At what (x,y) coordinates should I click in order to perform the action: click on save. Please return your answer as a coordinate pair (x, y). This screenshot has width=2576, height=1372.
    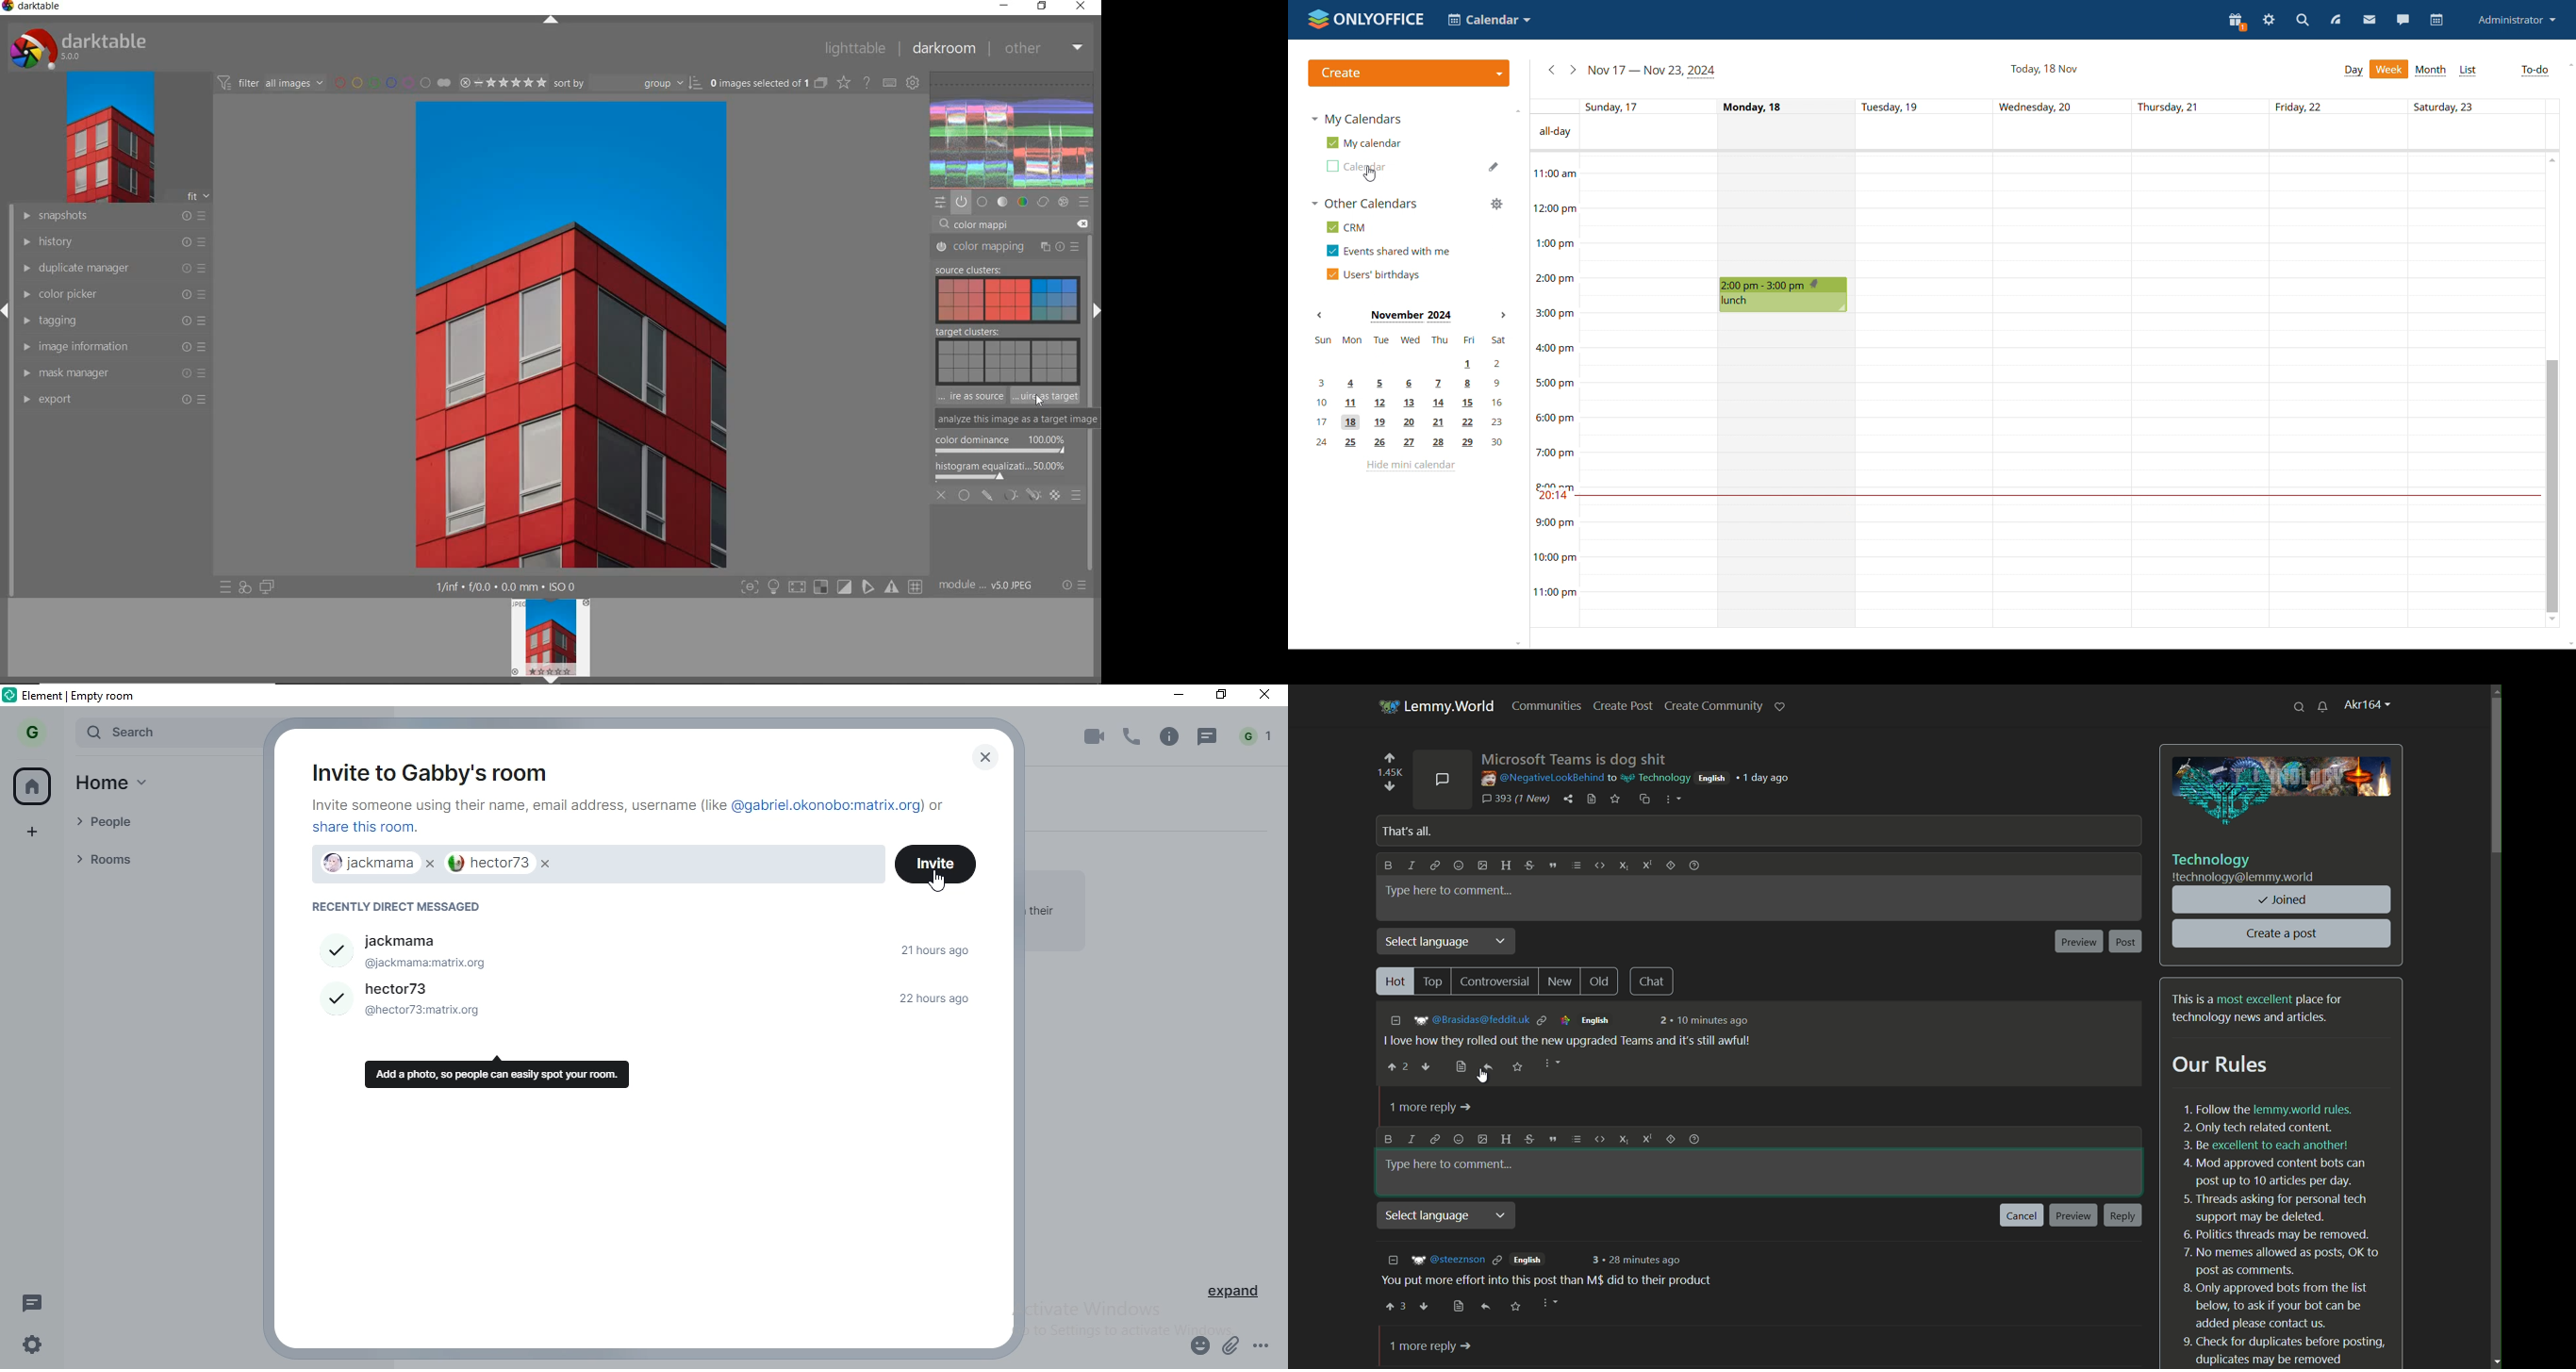
    Looking at the image, I should click on (1616, 800).